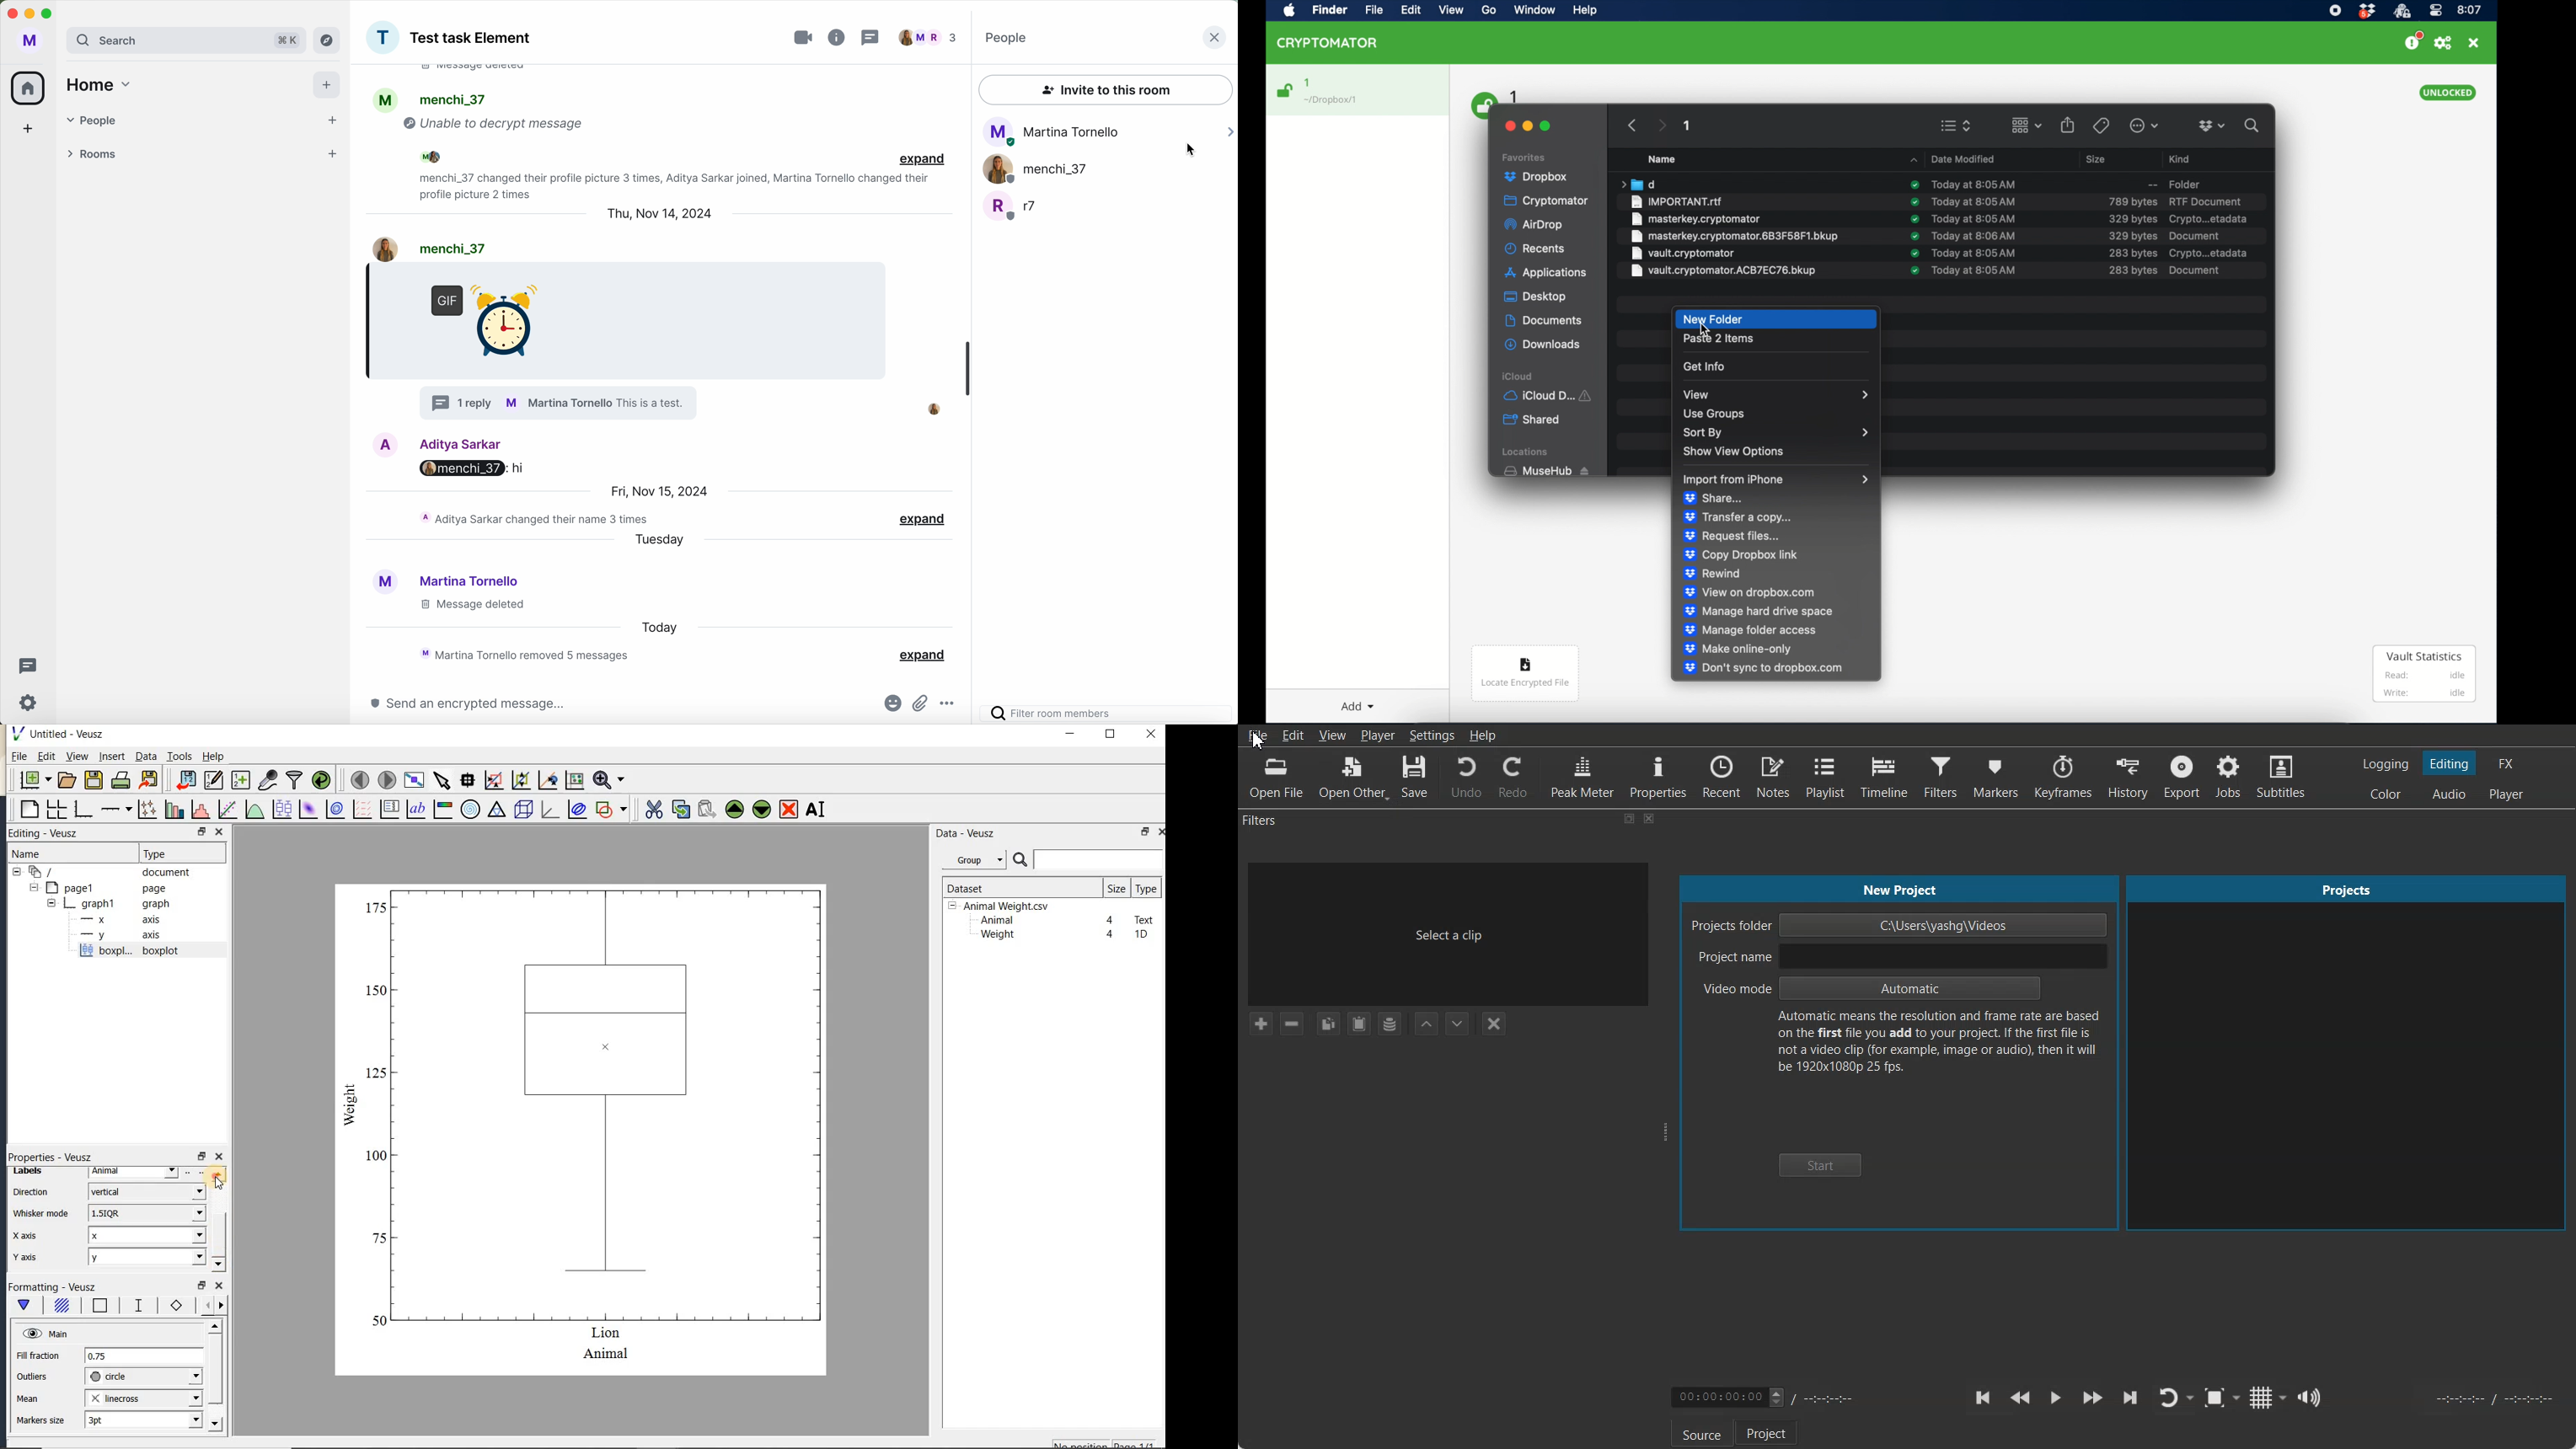 The height and width of the screenshot is (1456, 2576). What do you see at coordinates (2508, 794) in the screenshot?
I see `Switching to the Player only layout` at bounding box center [2508, 794].